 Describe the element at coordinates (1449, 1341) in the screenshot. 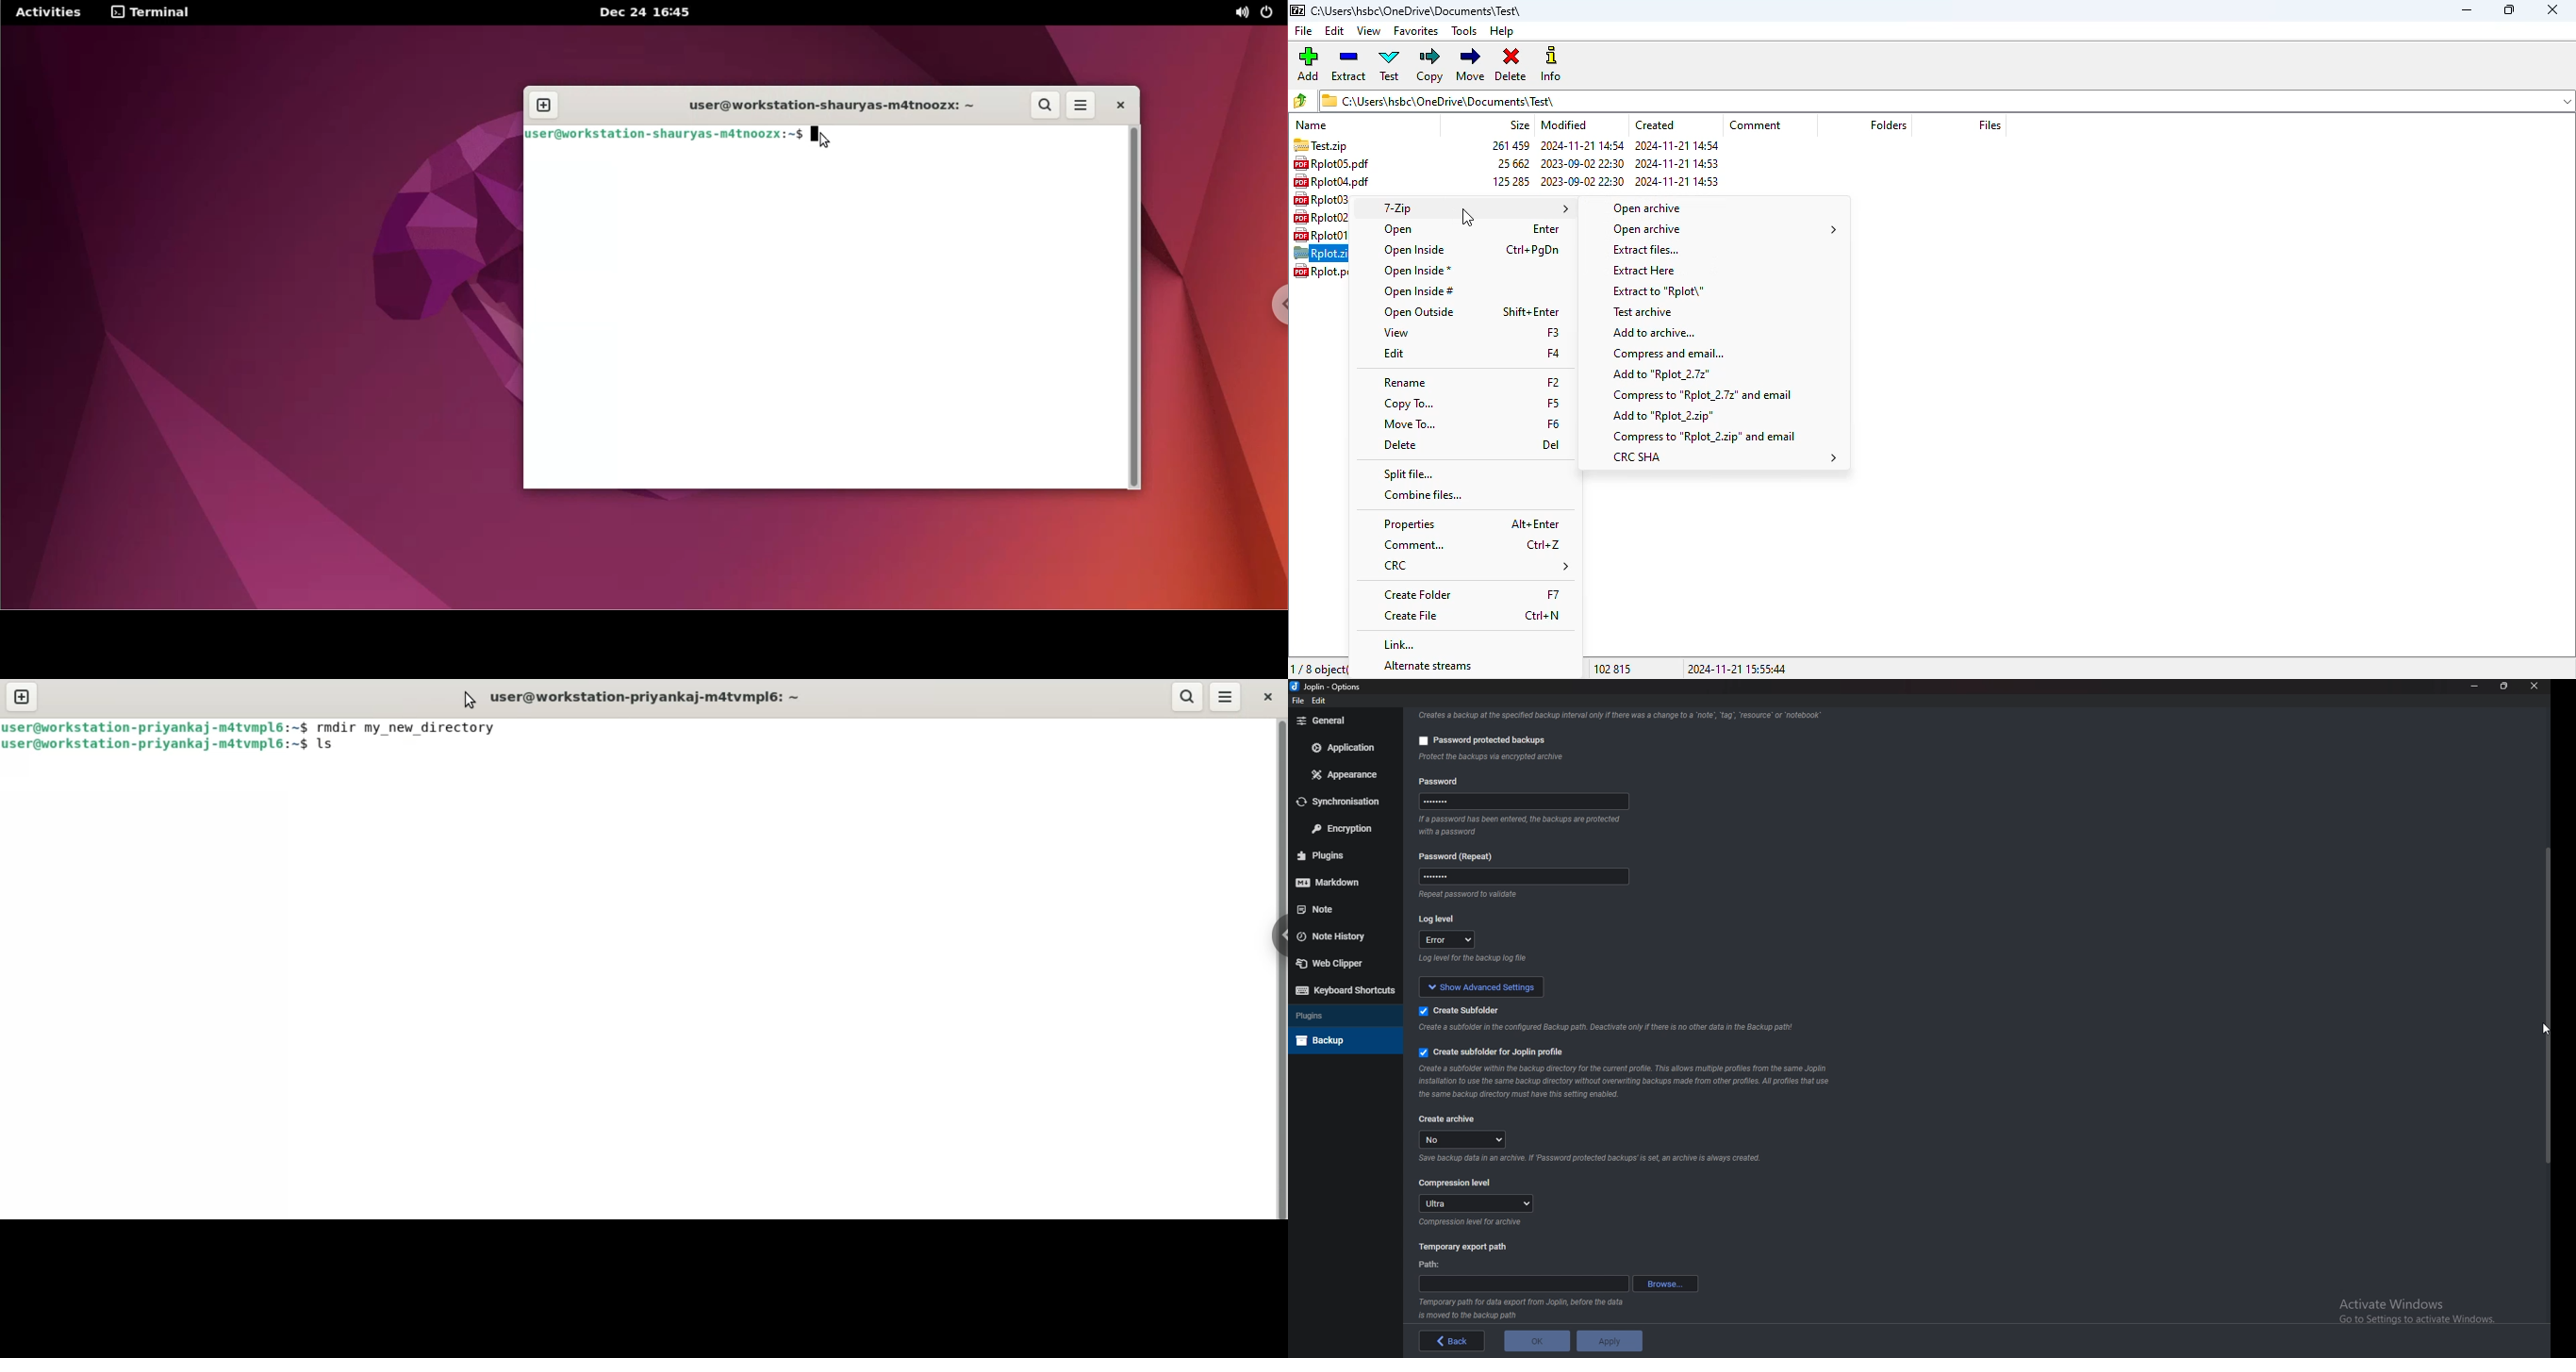

I see `back` at that location.